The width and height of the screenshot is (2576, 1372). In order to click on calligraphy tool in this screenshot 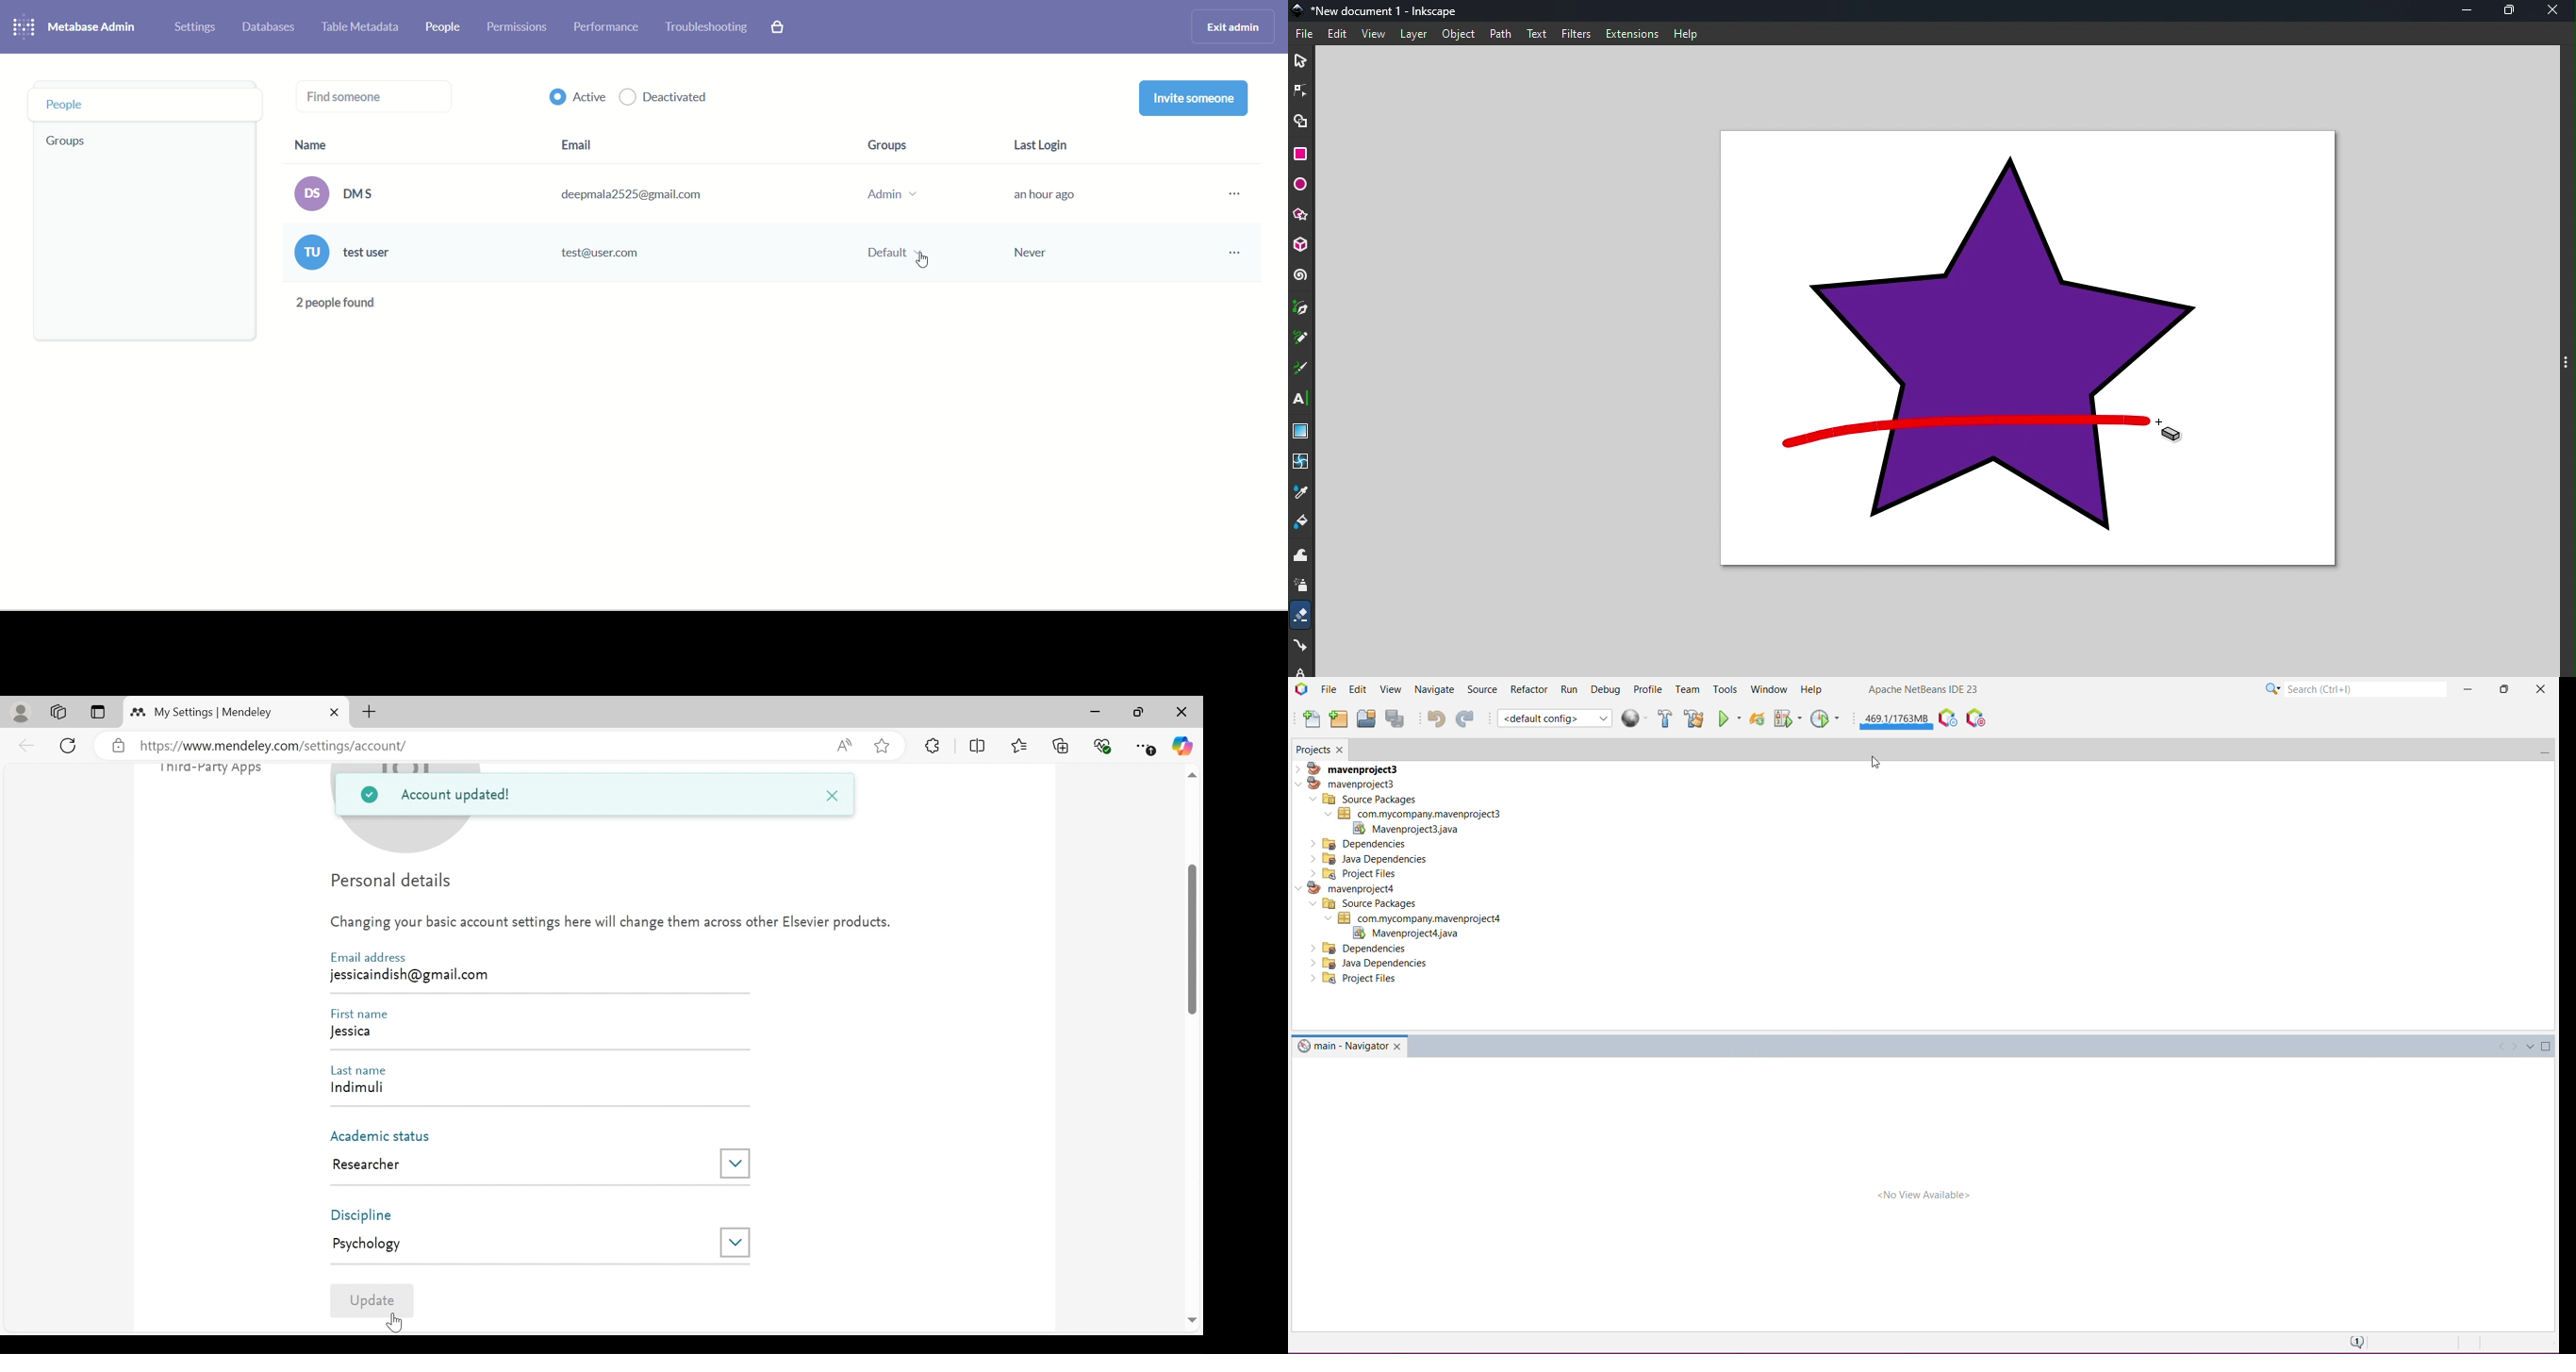, I will do `click(1301, 369)`.